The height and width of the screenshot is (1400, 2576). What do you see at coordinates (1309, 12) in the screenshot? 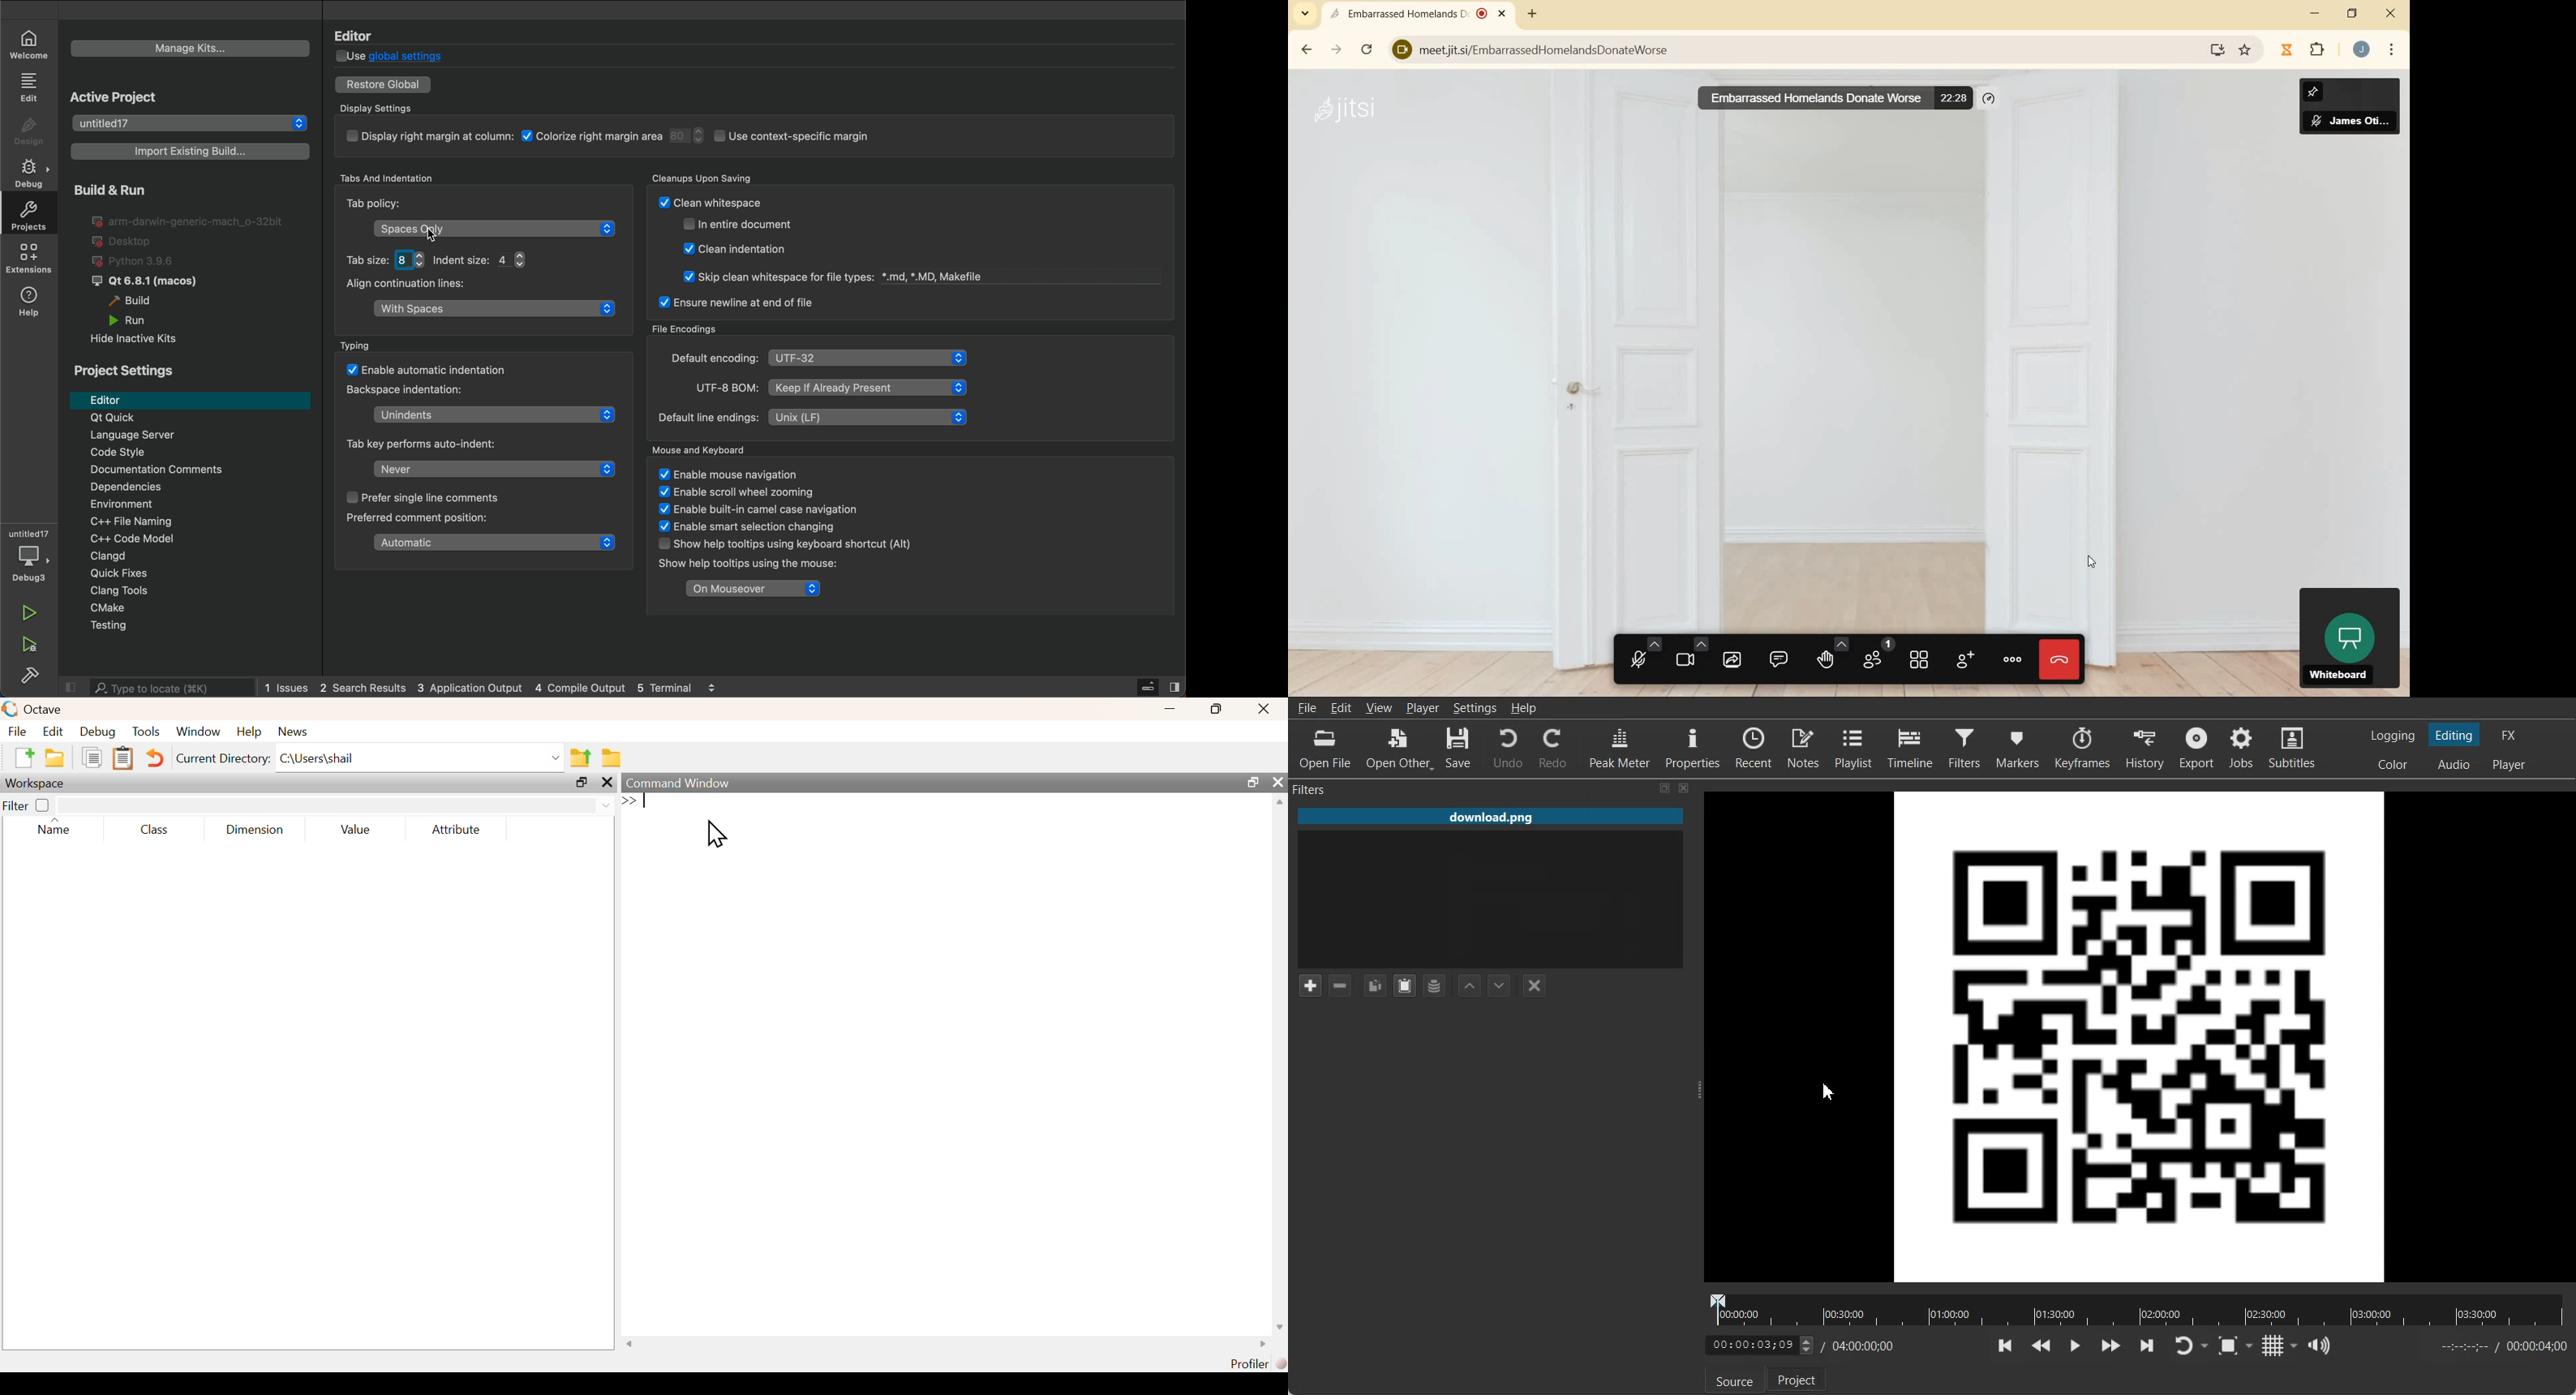
I see `search tabs` at bounding box center [1309, 12].